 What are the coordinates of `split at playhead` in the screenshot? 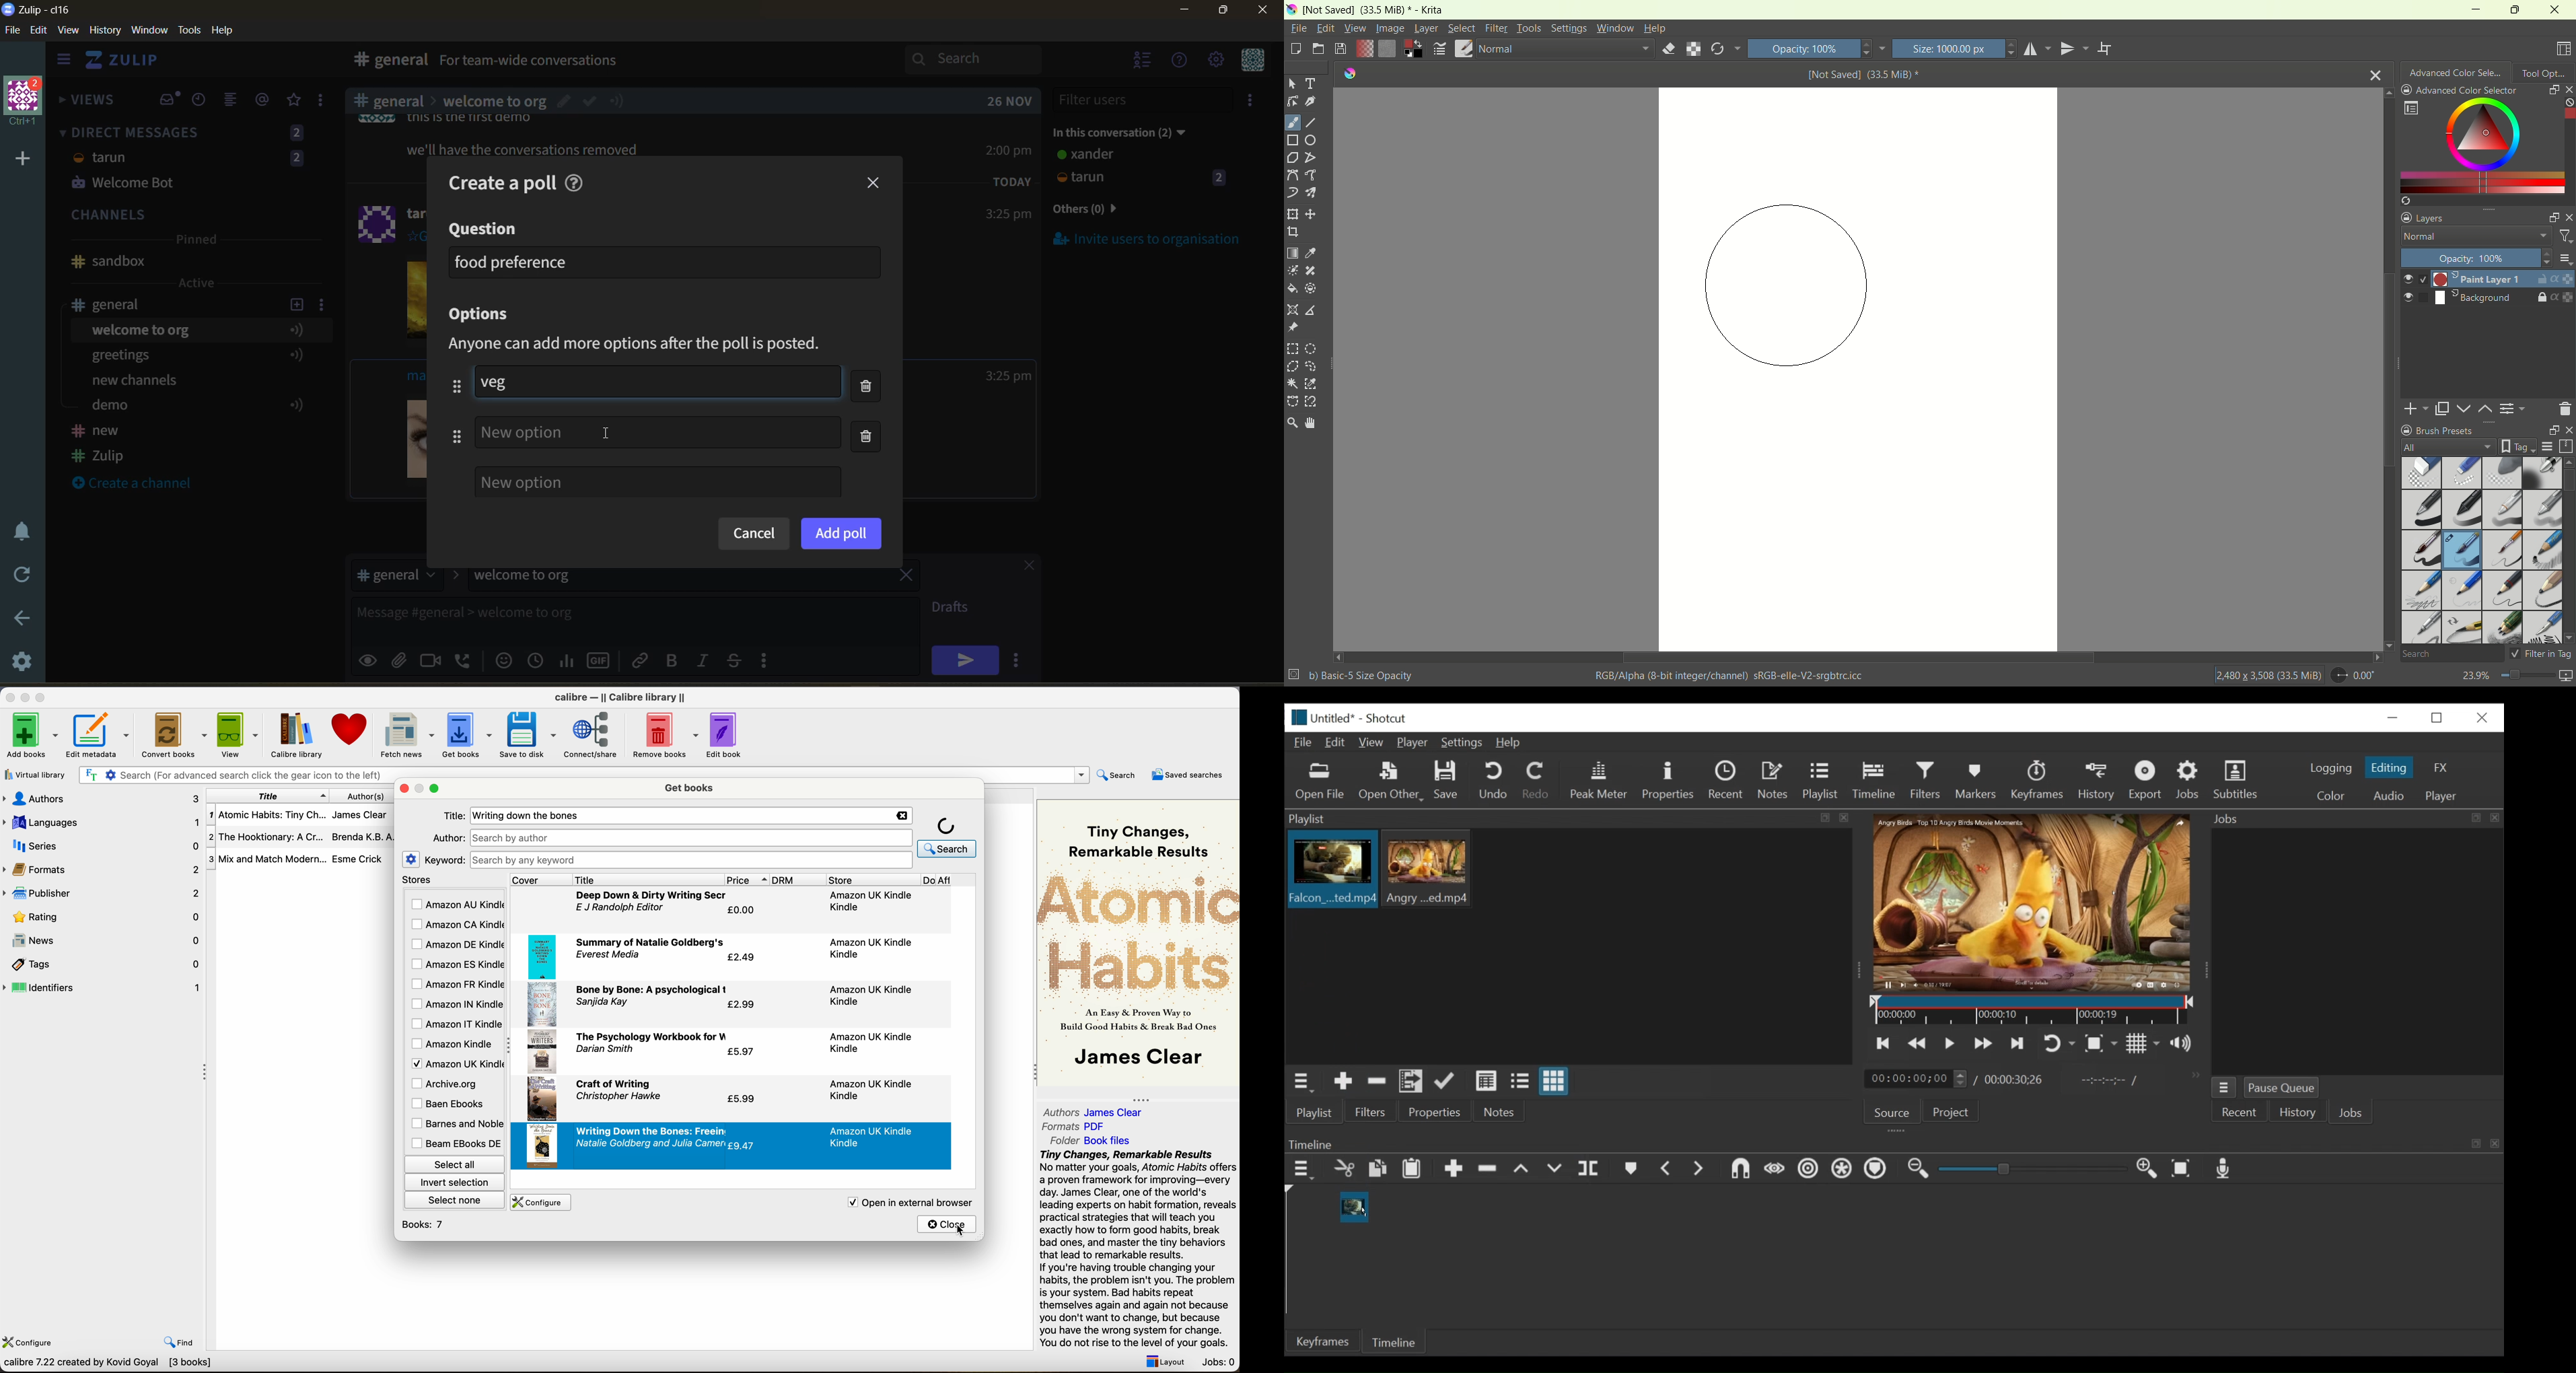 It's located at (1590, 1170).